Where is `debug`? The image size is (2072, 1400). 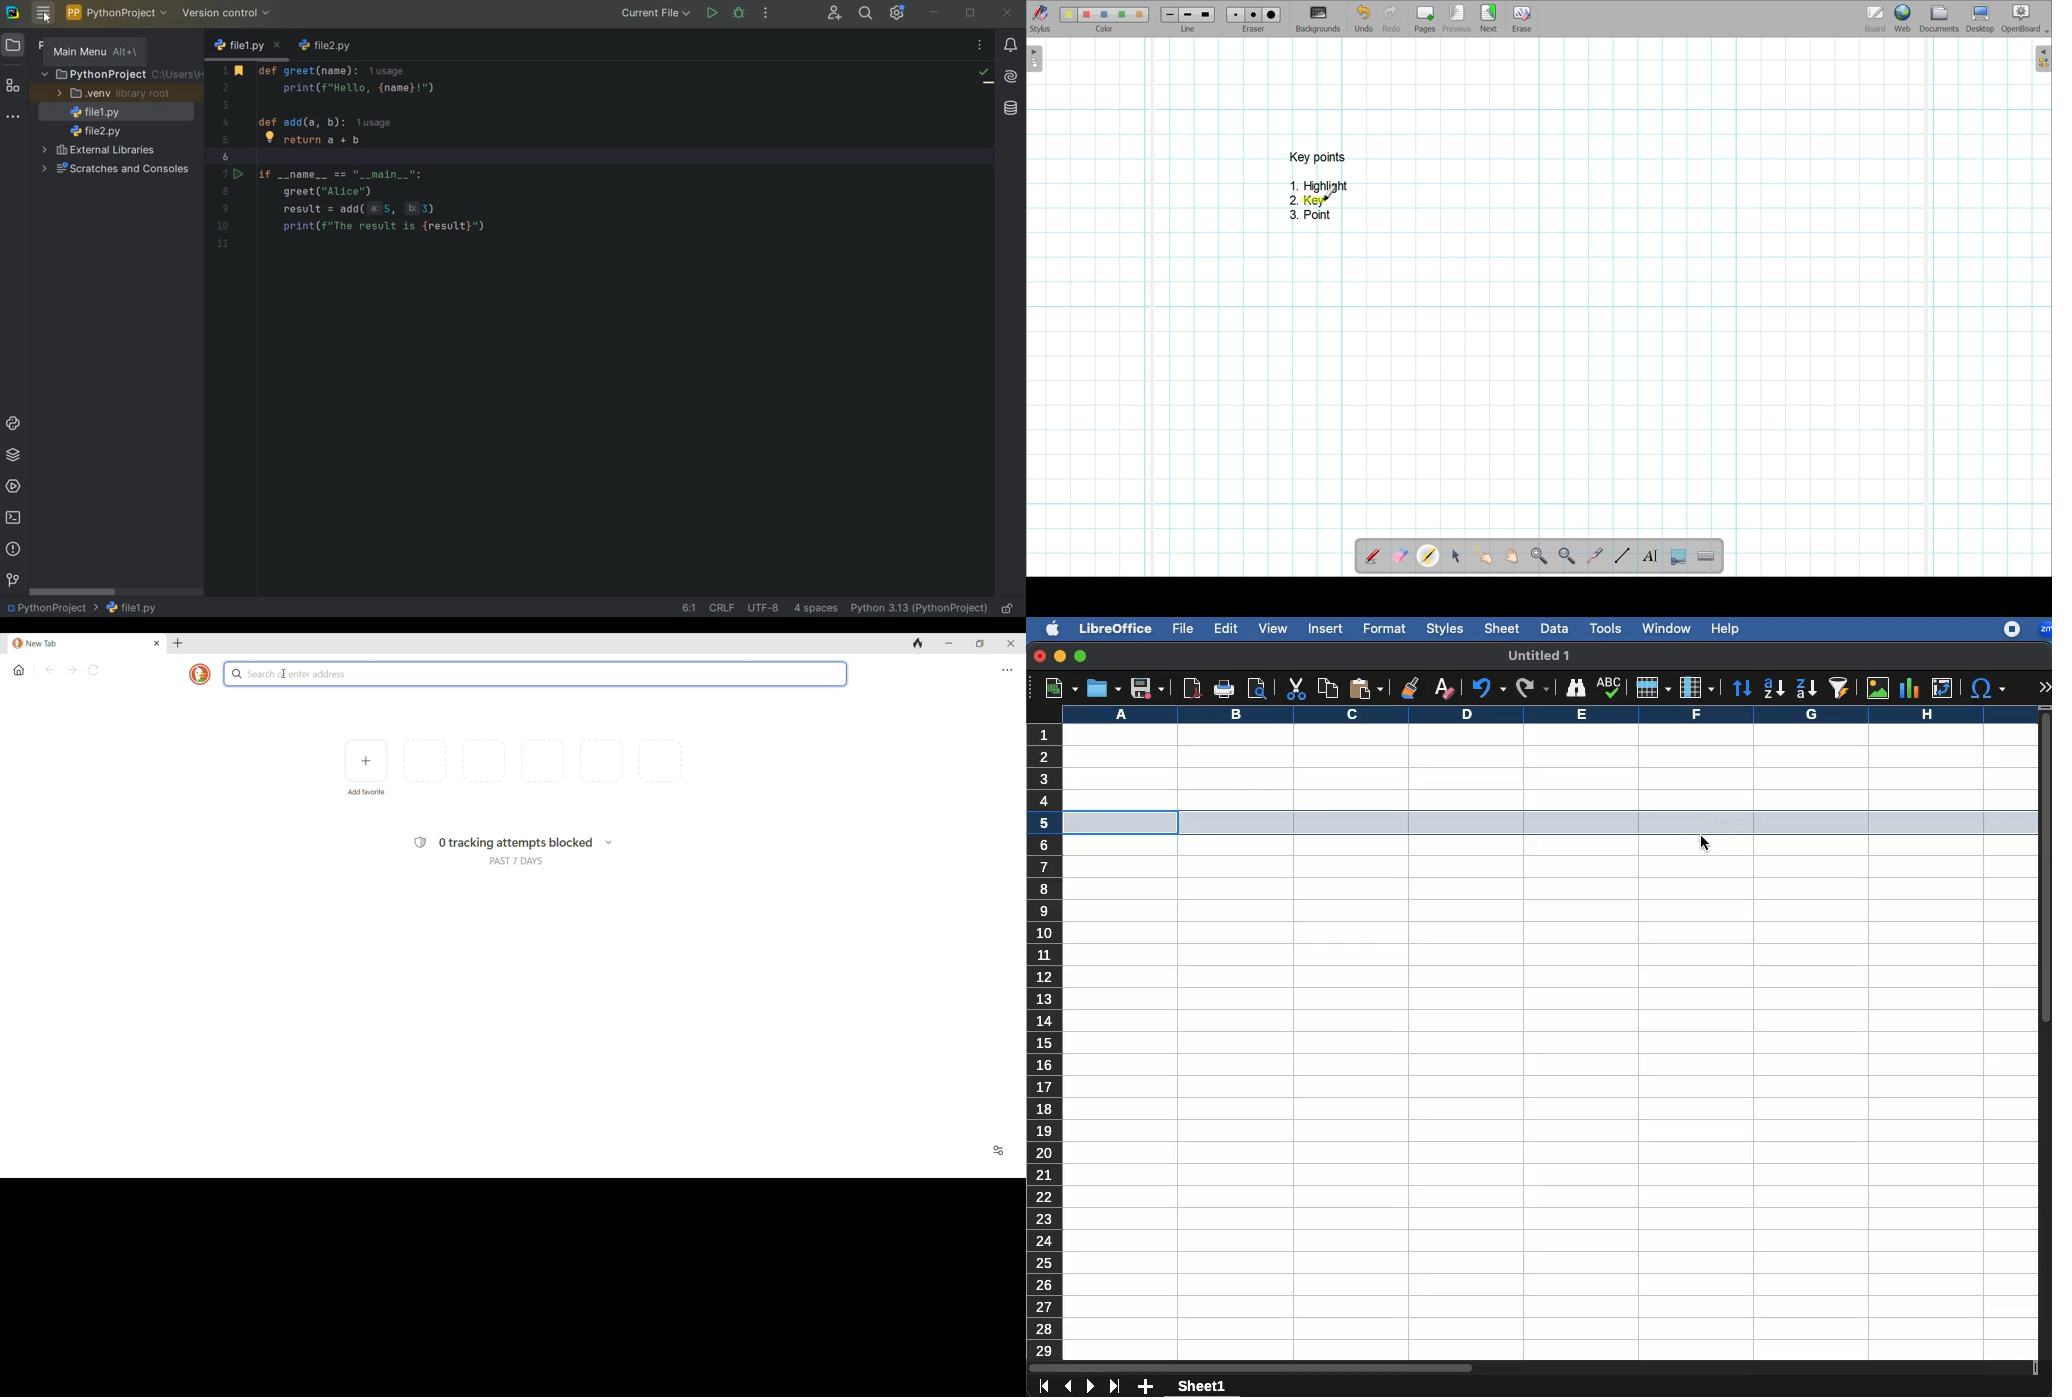
debug is located at coordinates (739, 14).